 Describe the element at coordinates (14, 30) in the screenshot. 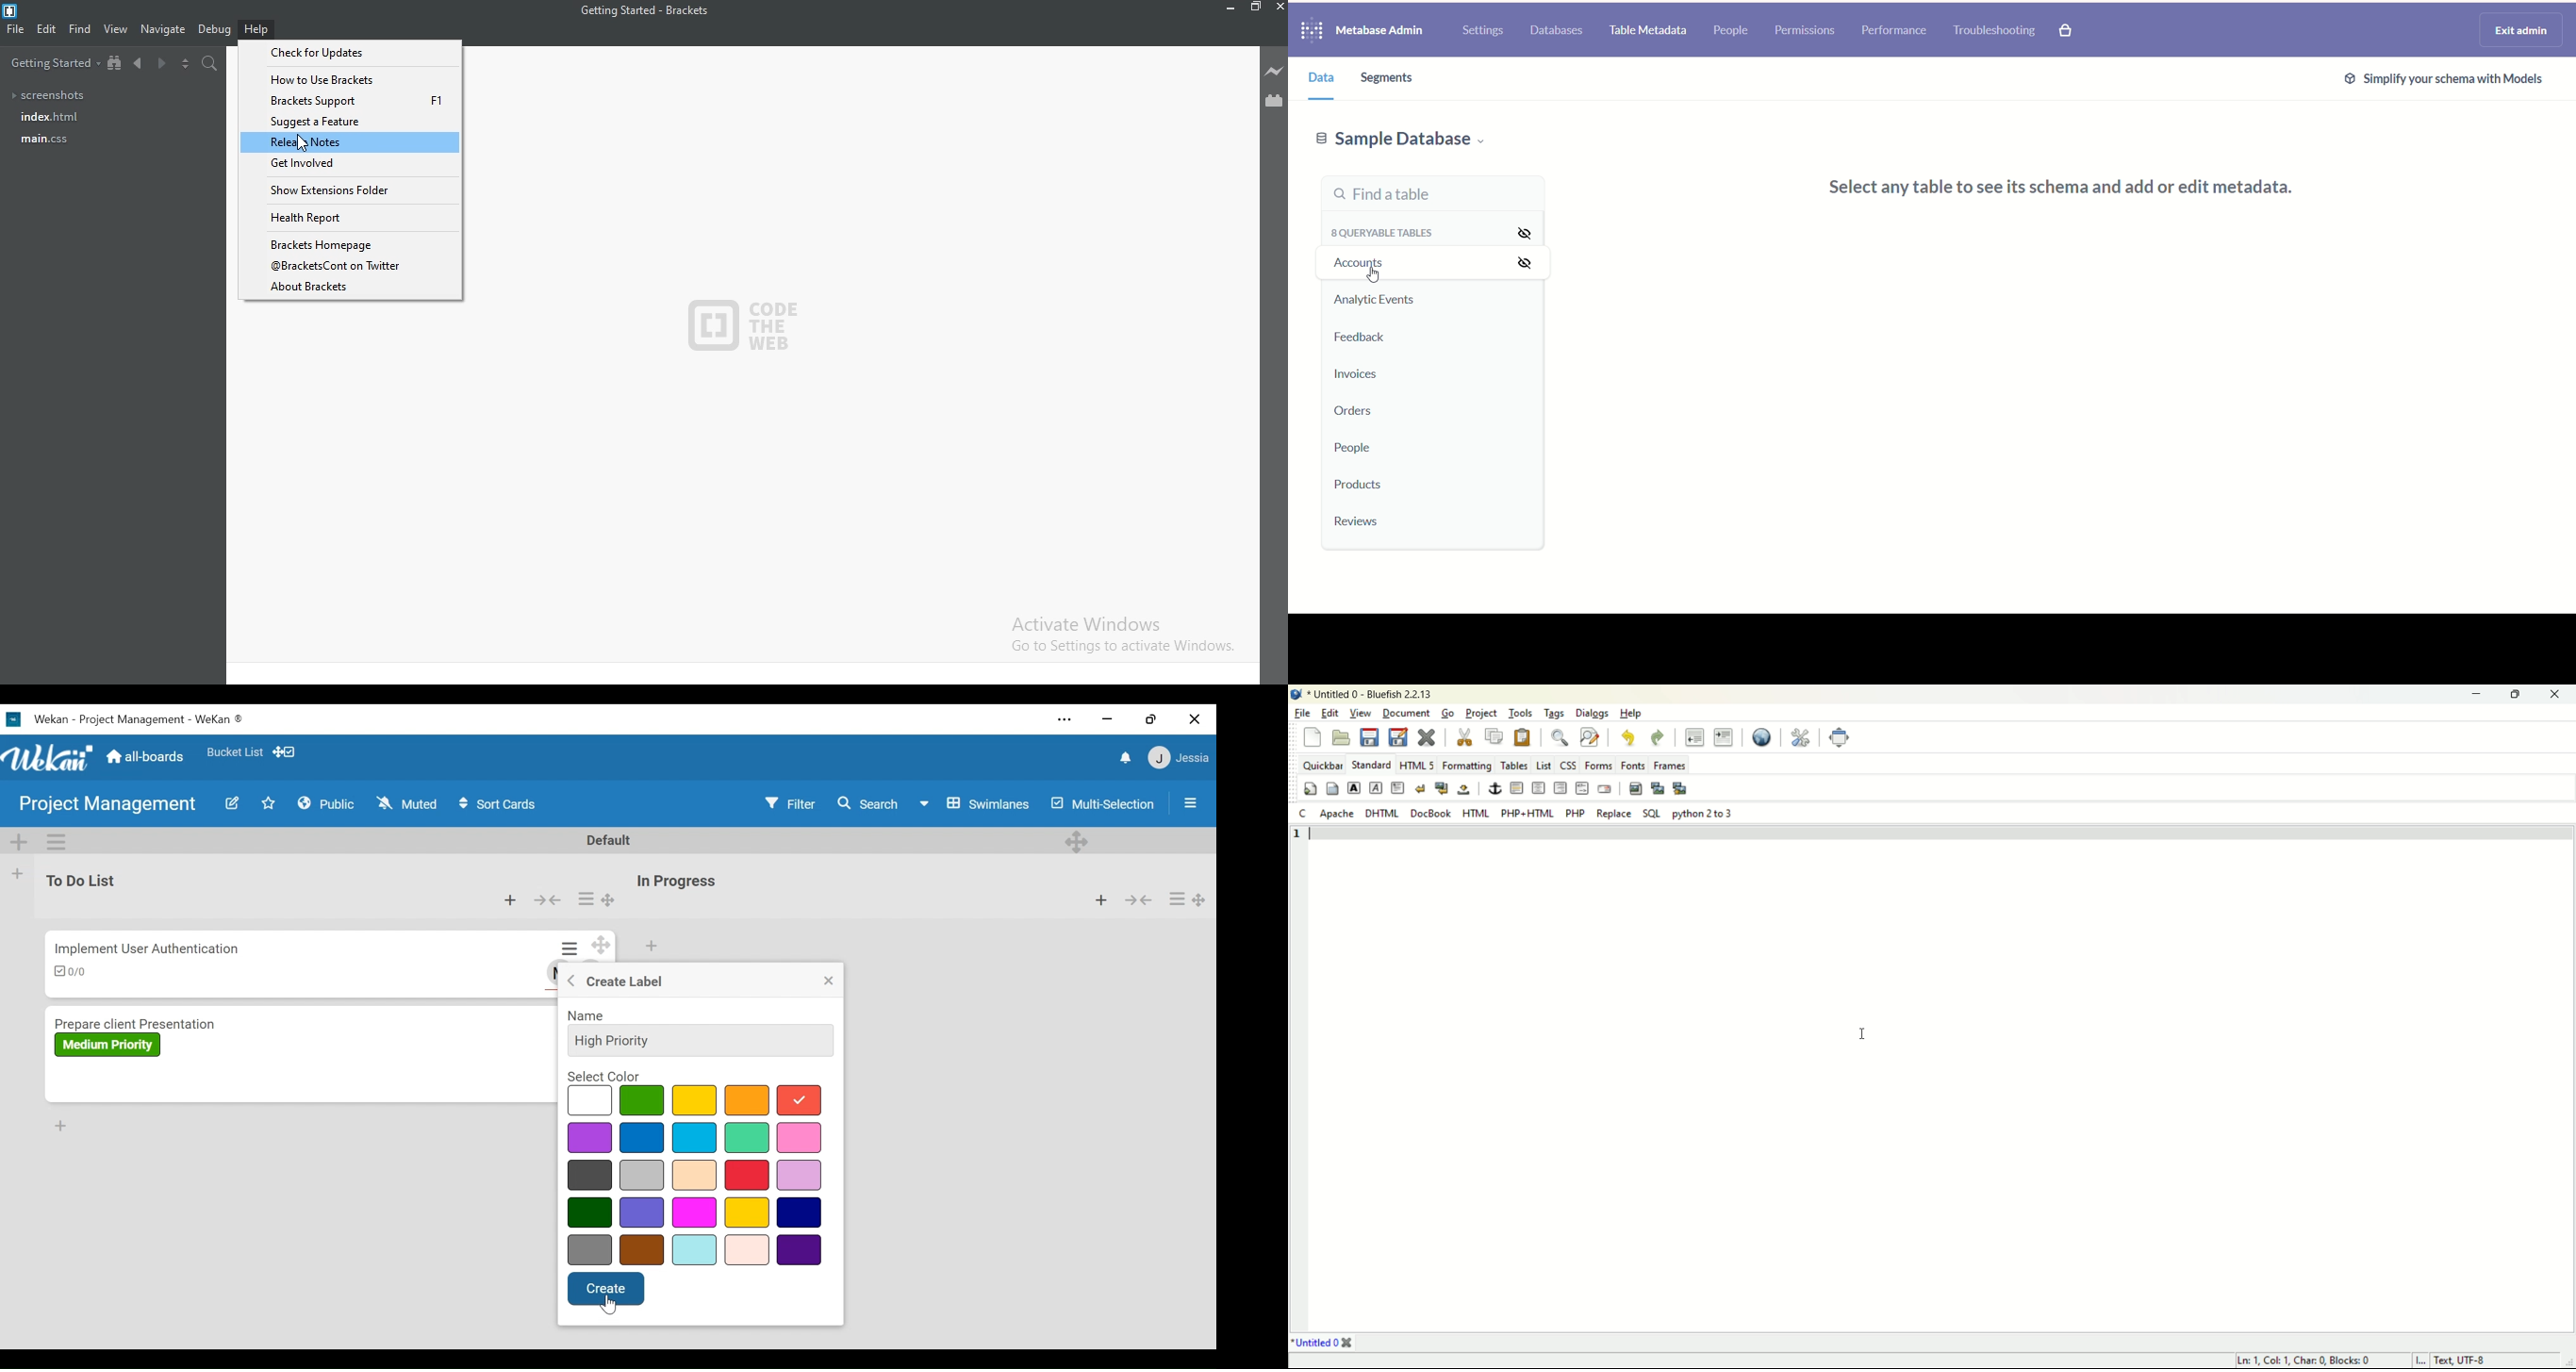

I see `File` at that location.